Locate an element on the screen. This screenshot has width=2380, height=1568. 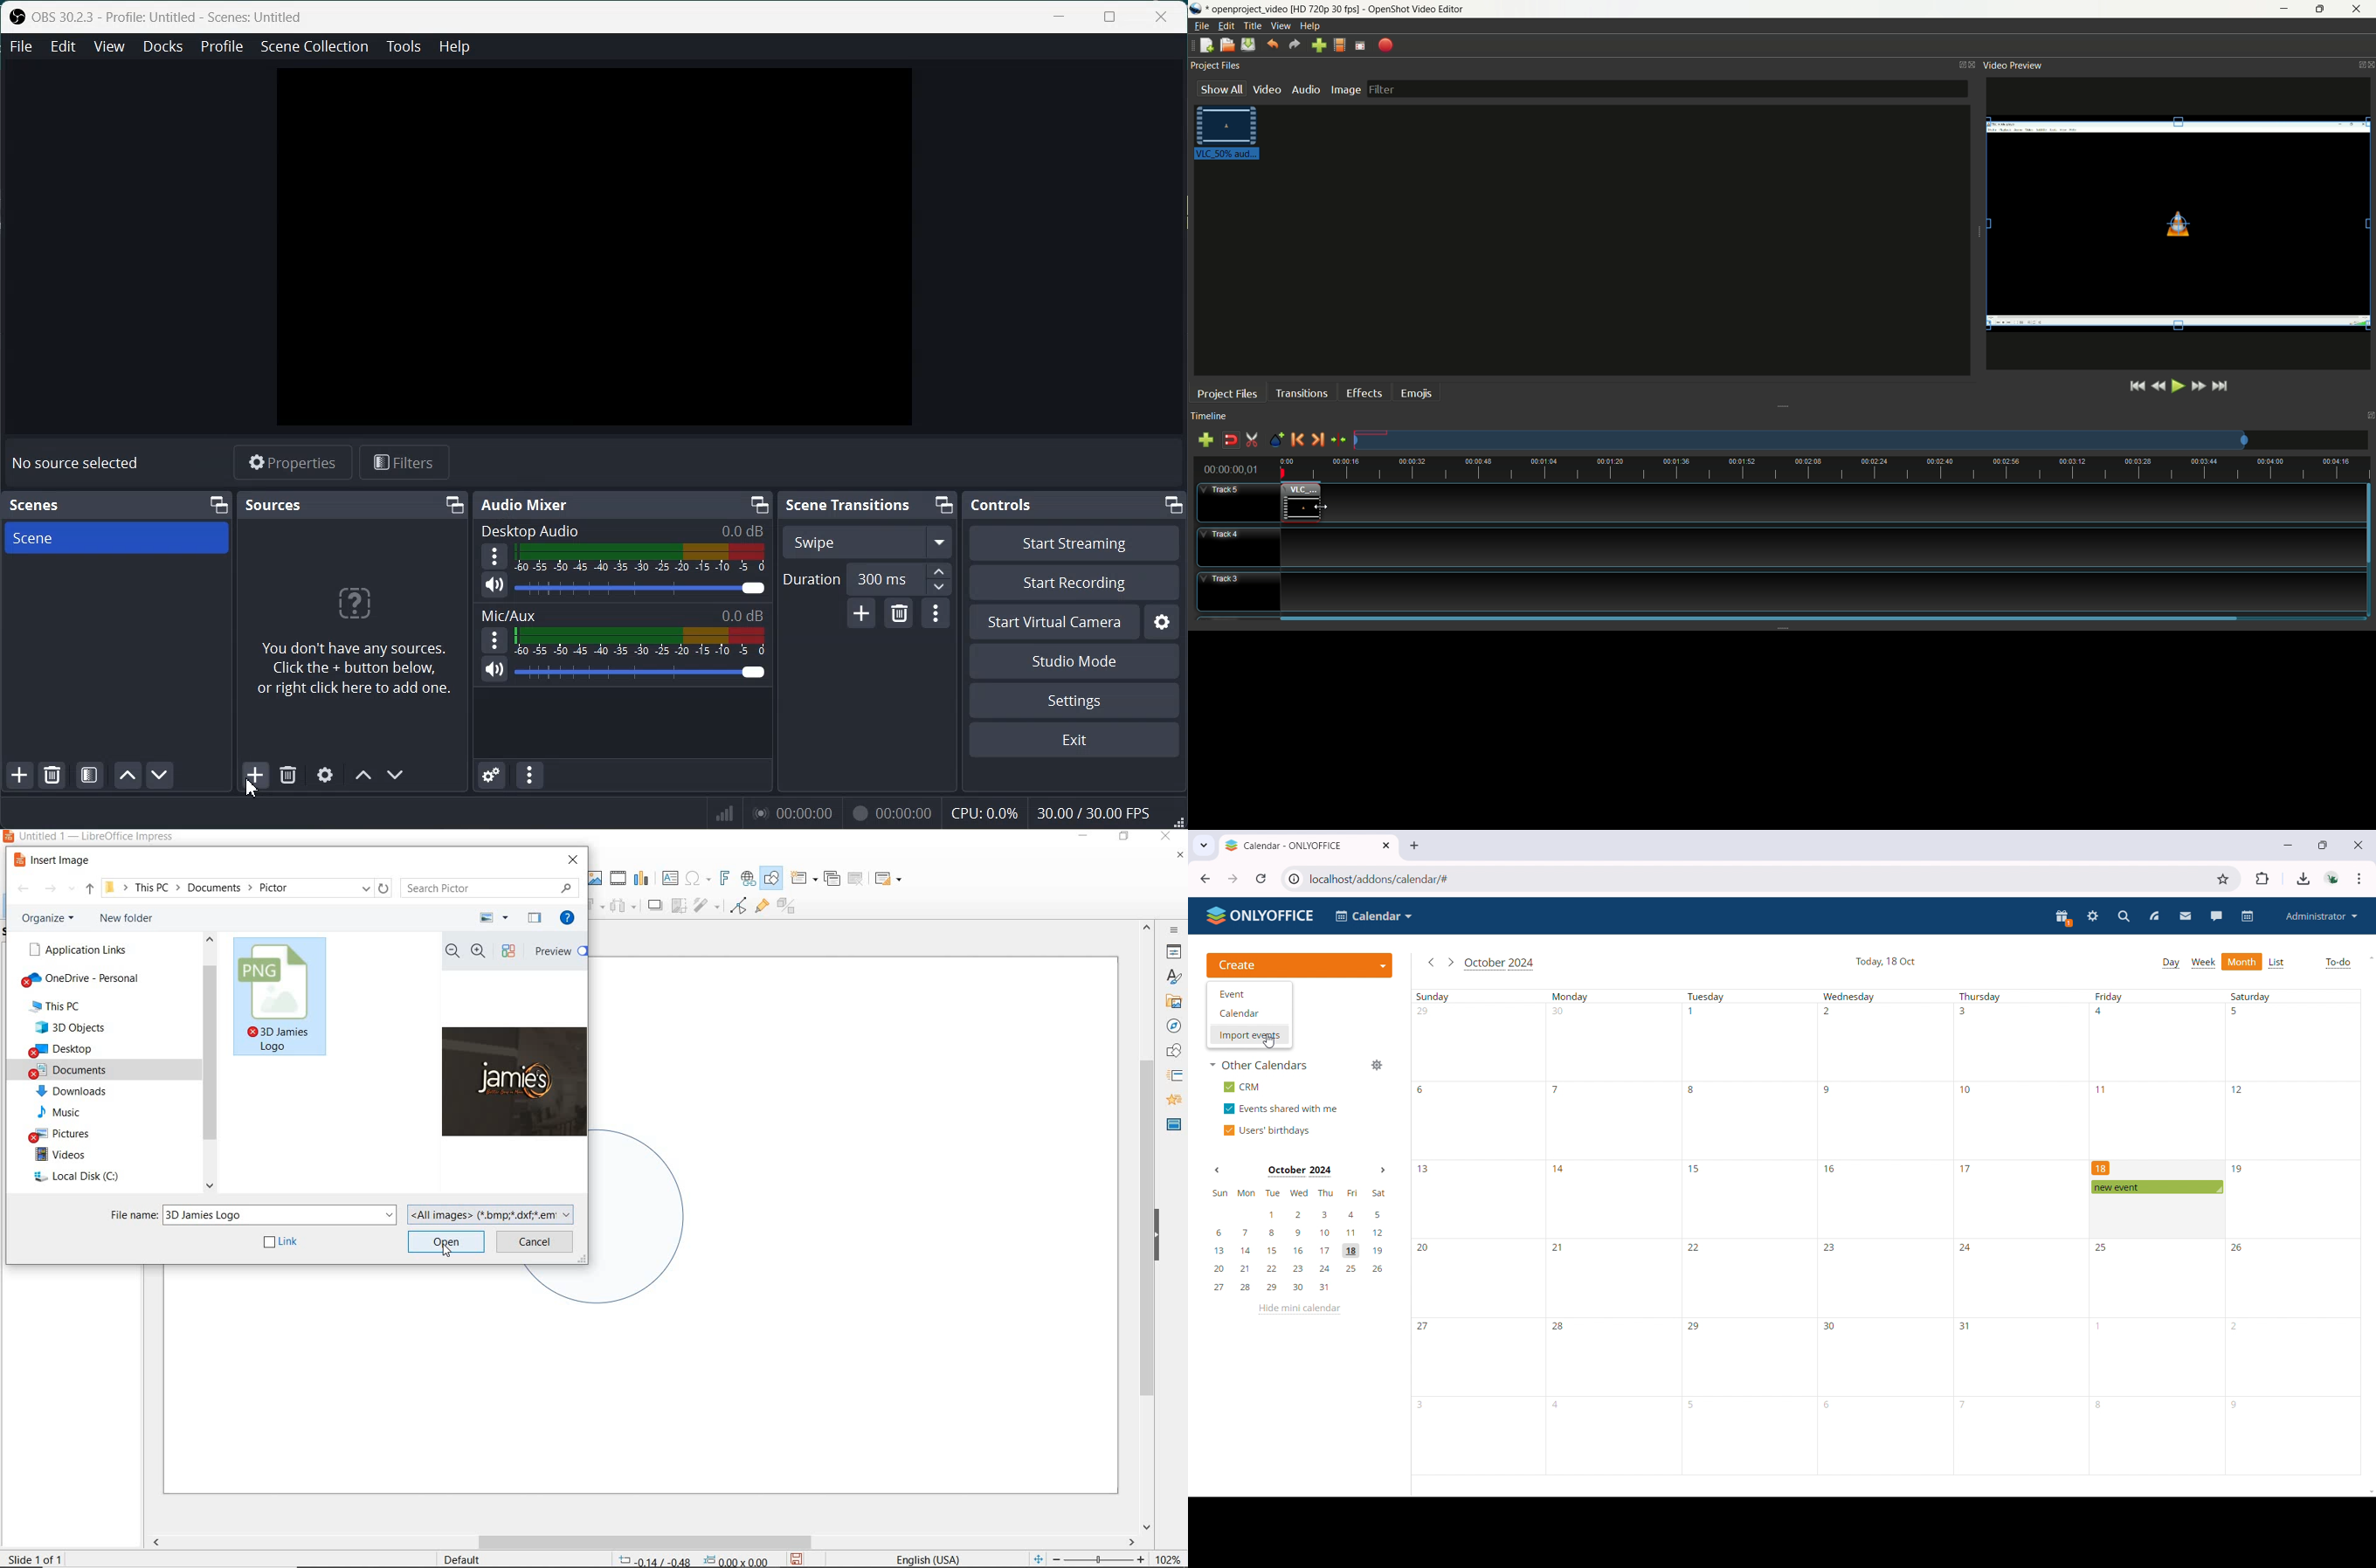
File is located at coordinates (18, 46).